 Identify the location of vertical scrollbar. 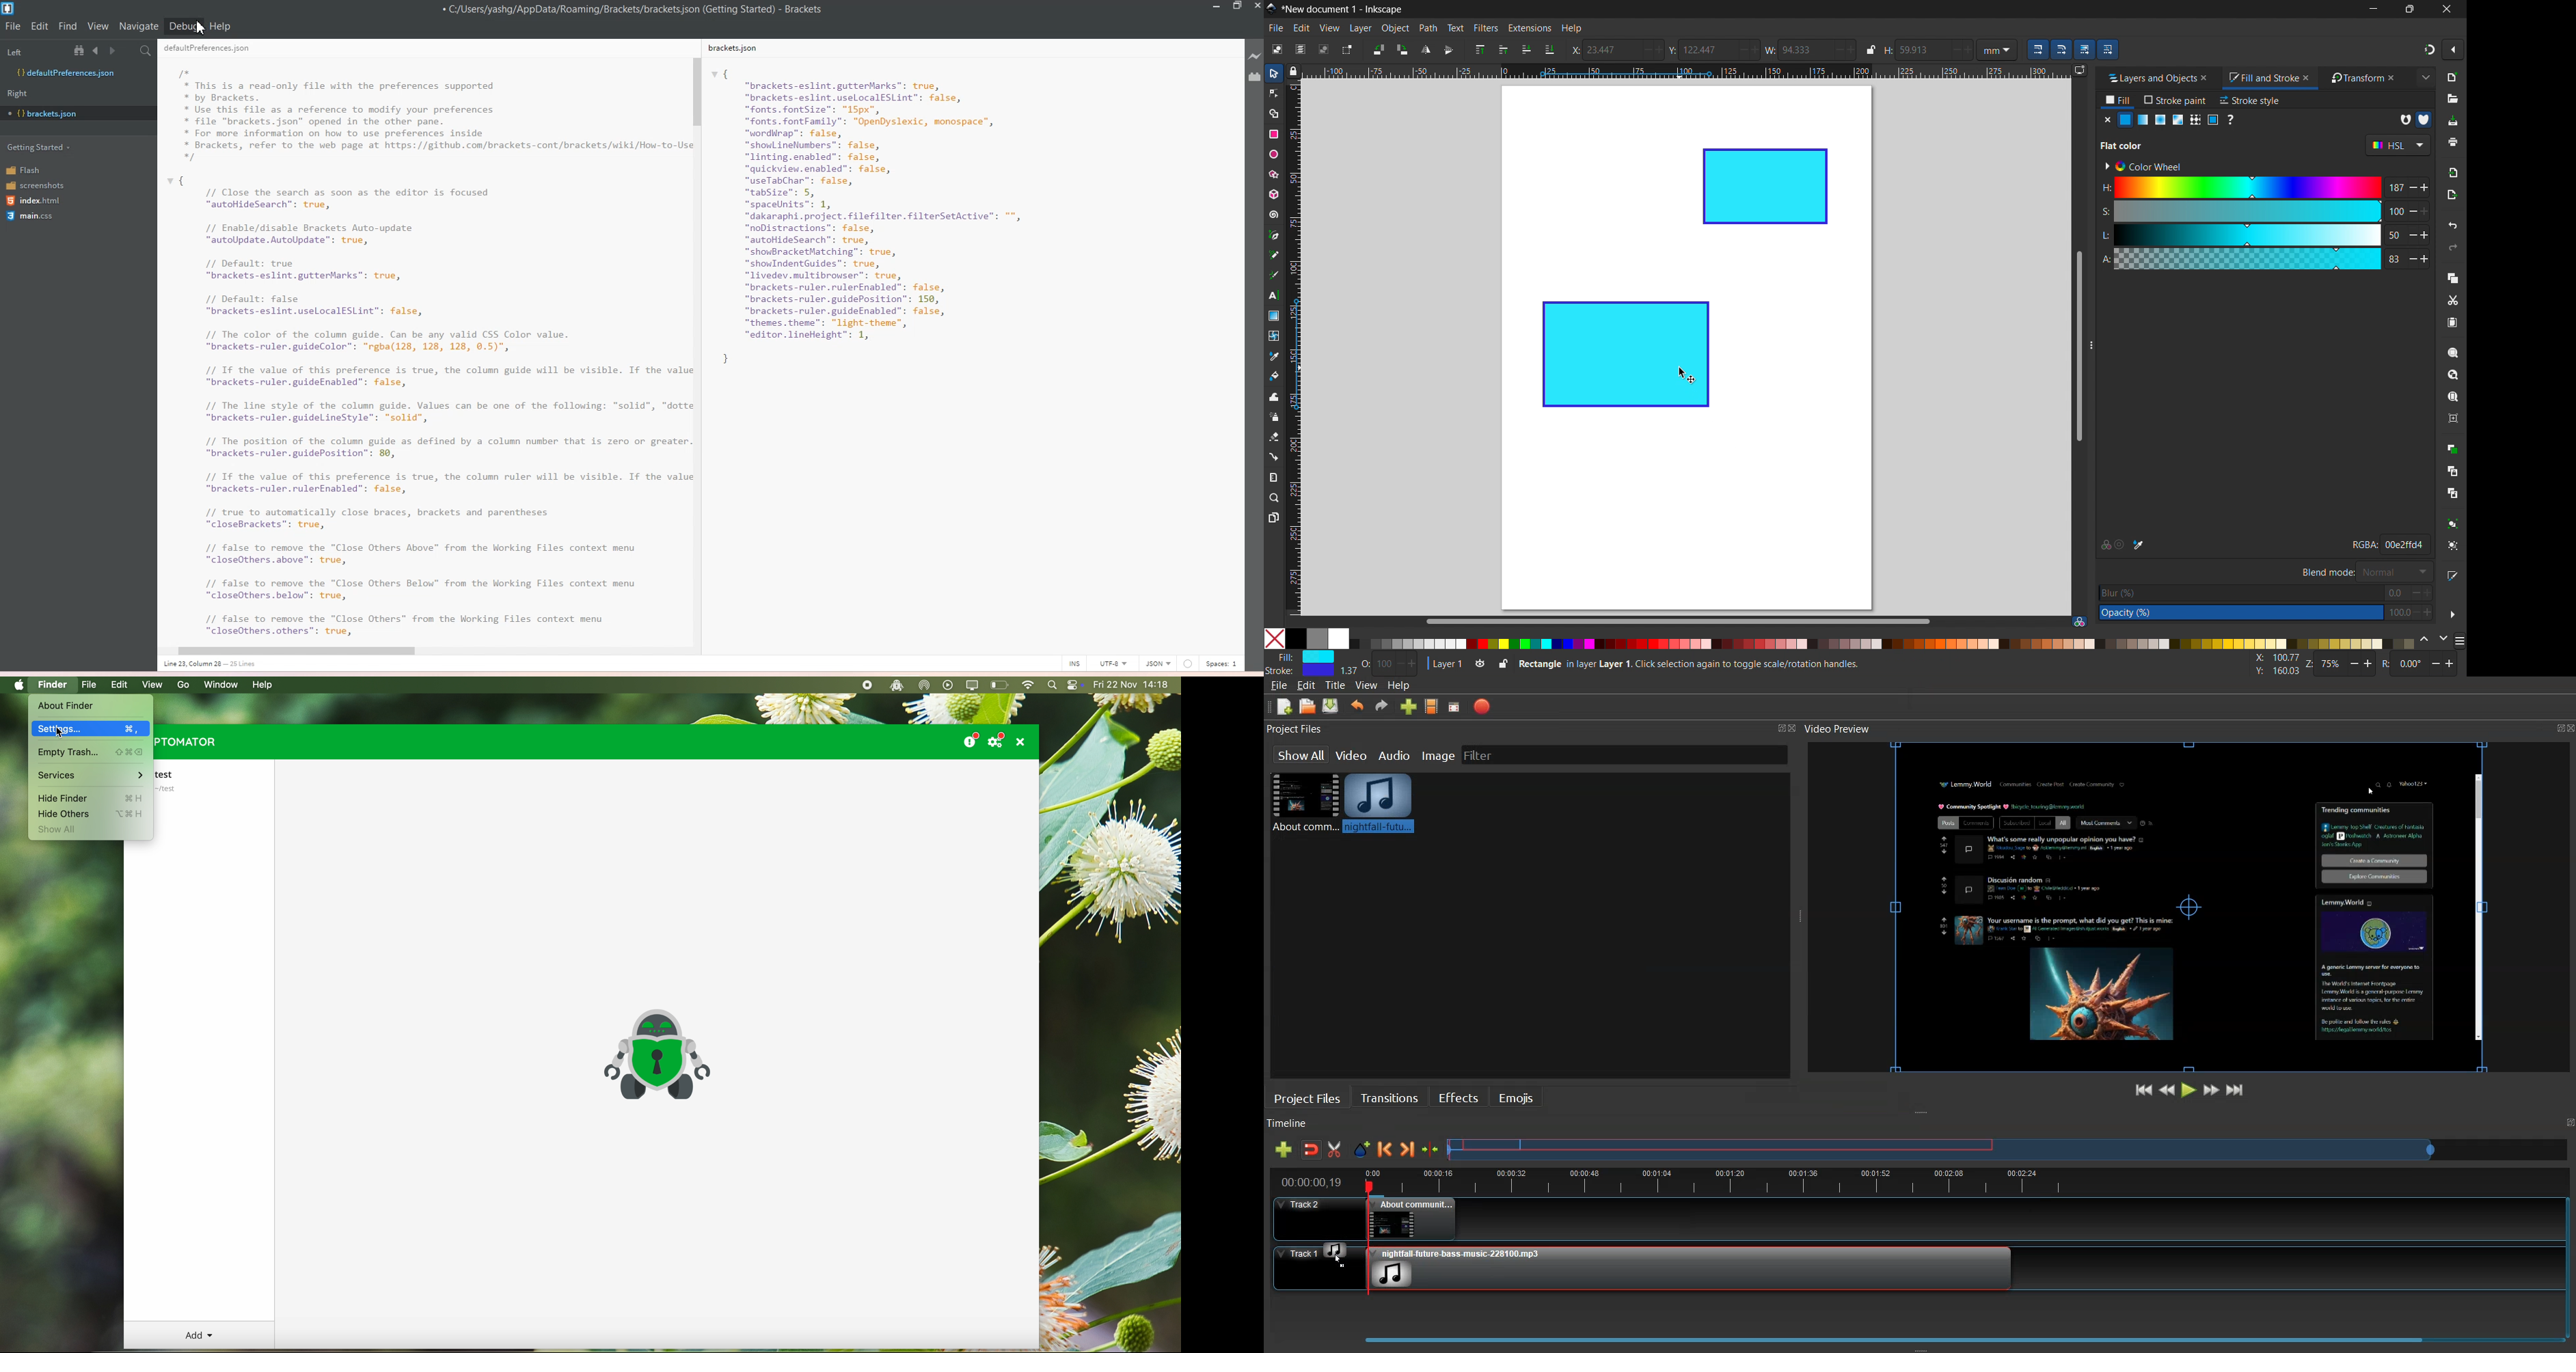
(2078, 345).